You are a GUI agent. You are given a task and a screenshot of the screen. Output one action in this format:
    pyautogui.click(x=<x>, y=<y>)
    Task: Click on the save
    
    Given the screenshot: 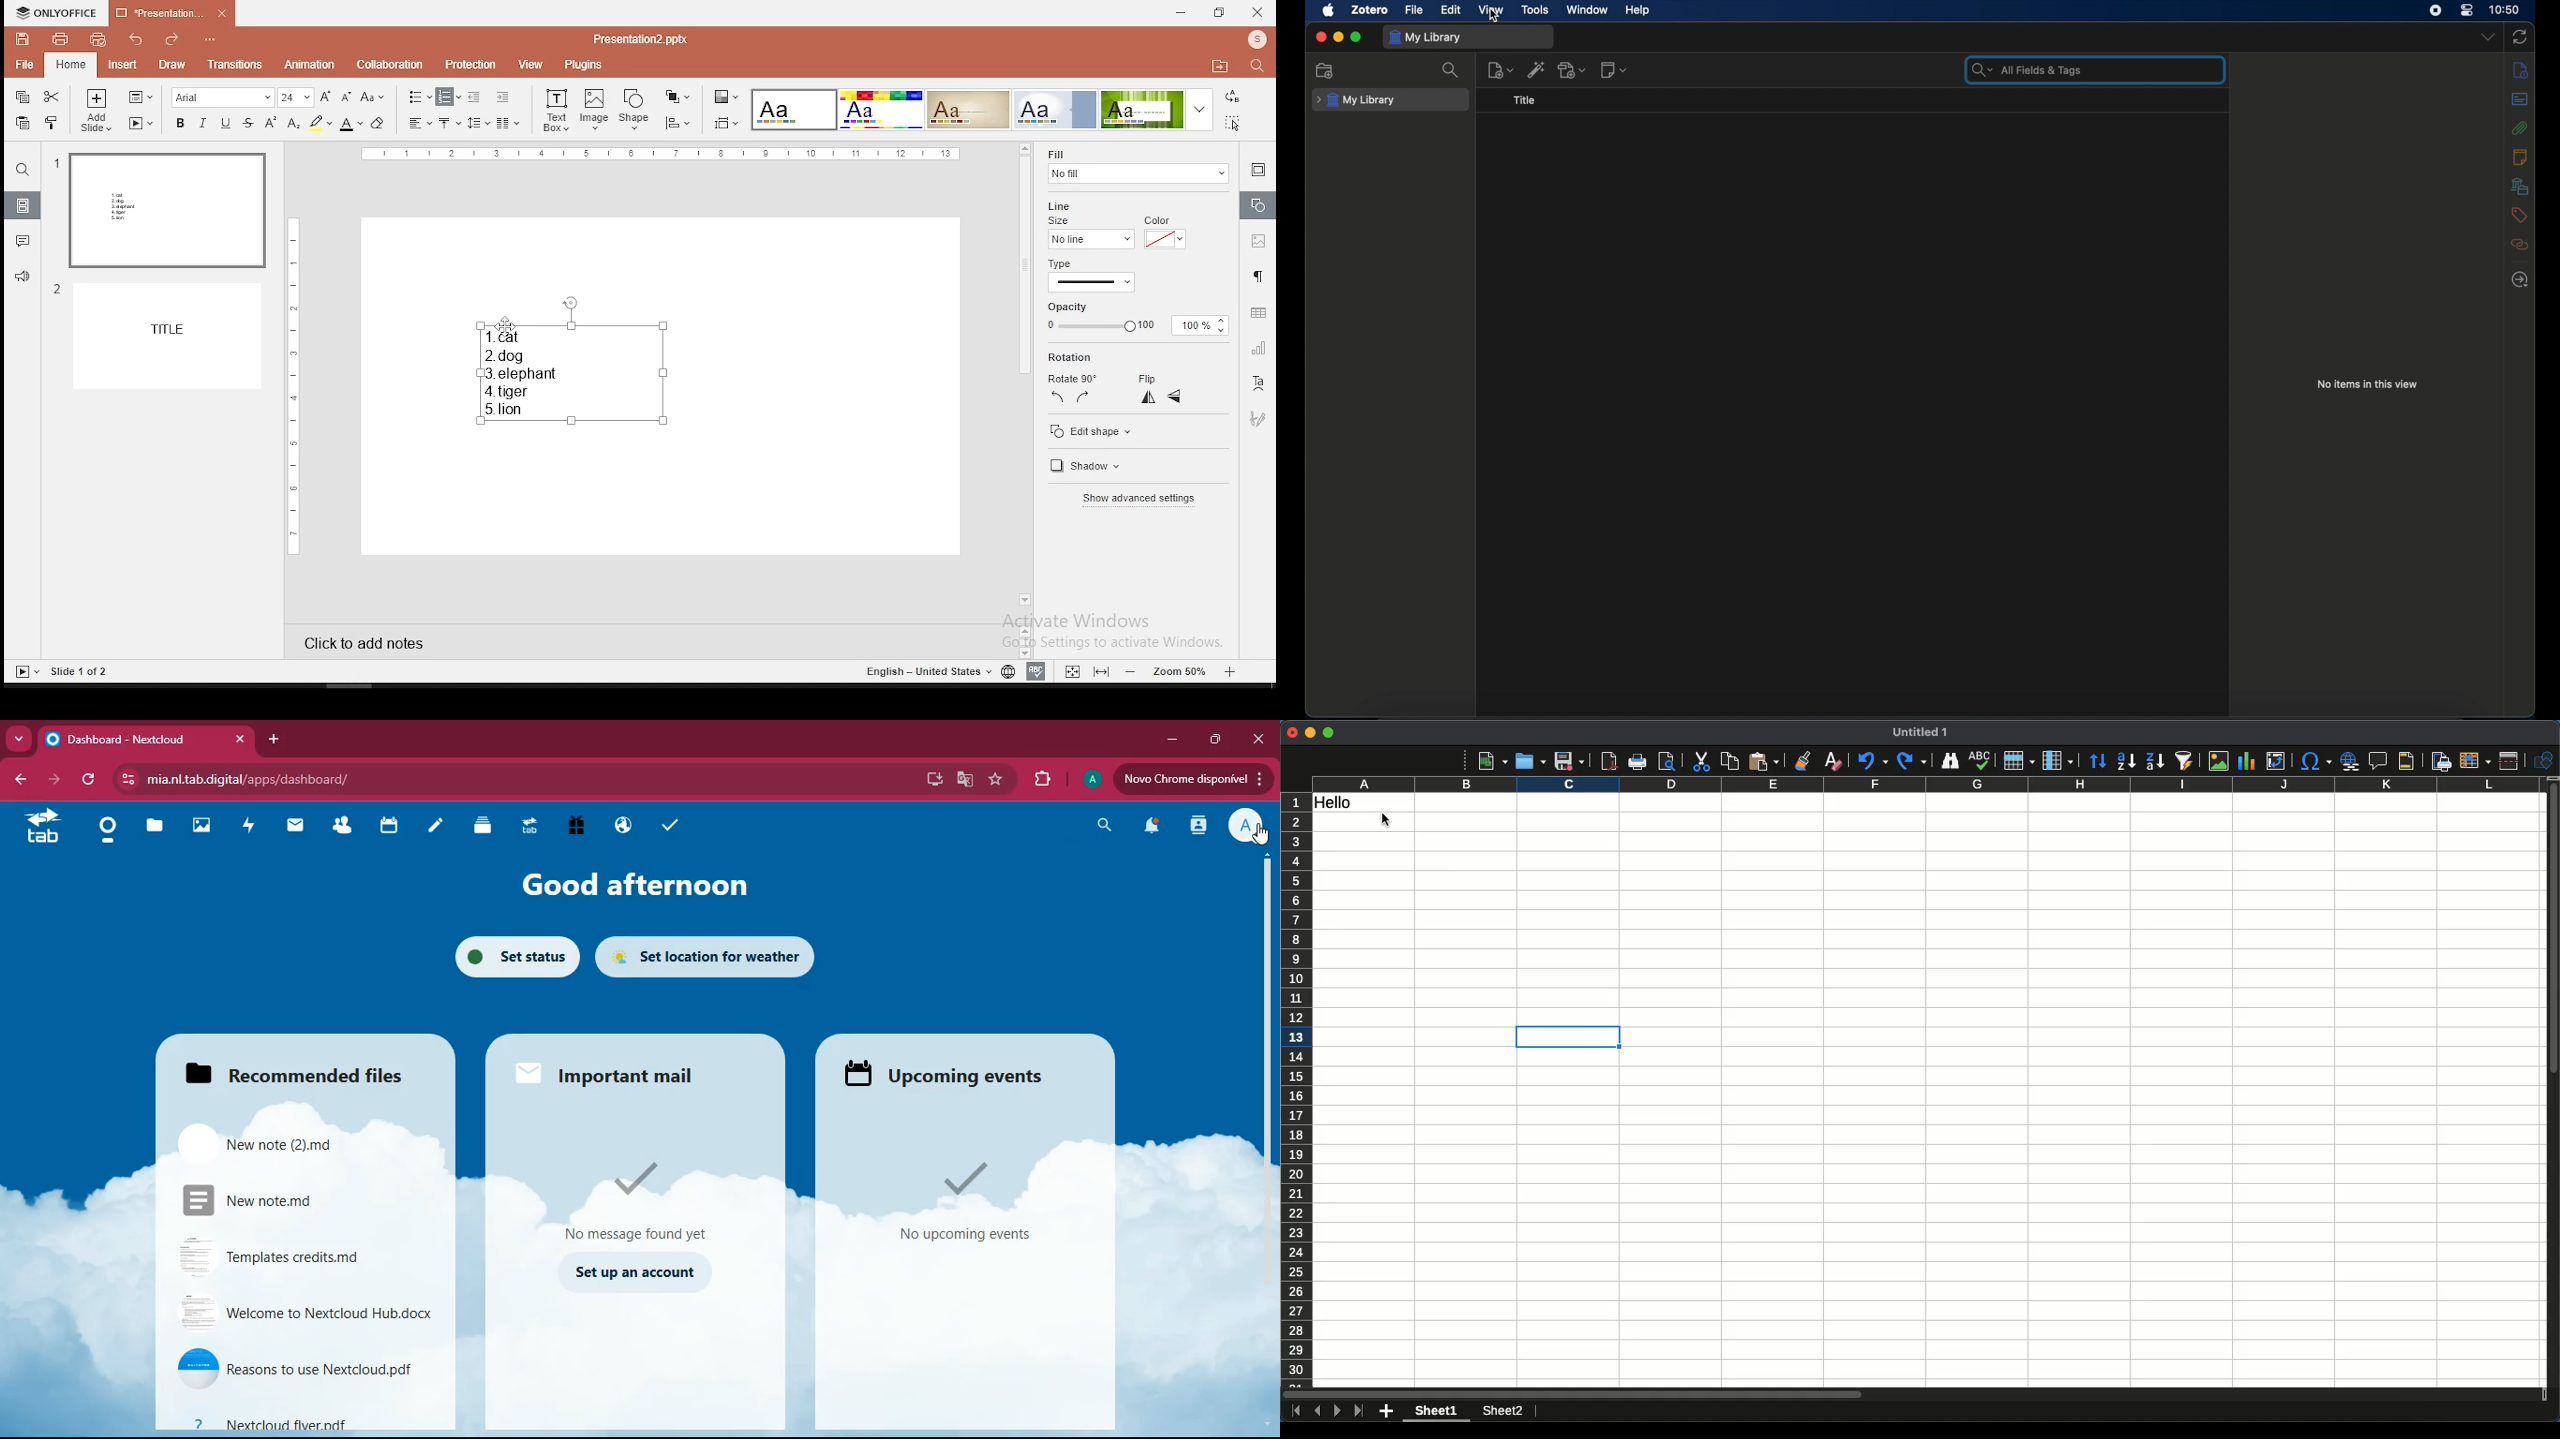 What is the action you would take?
    pyautogui.click(x=22, y=38)
    